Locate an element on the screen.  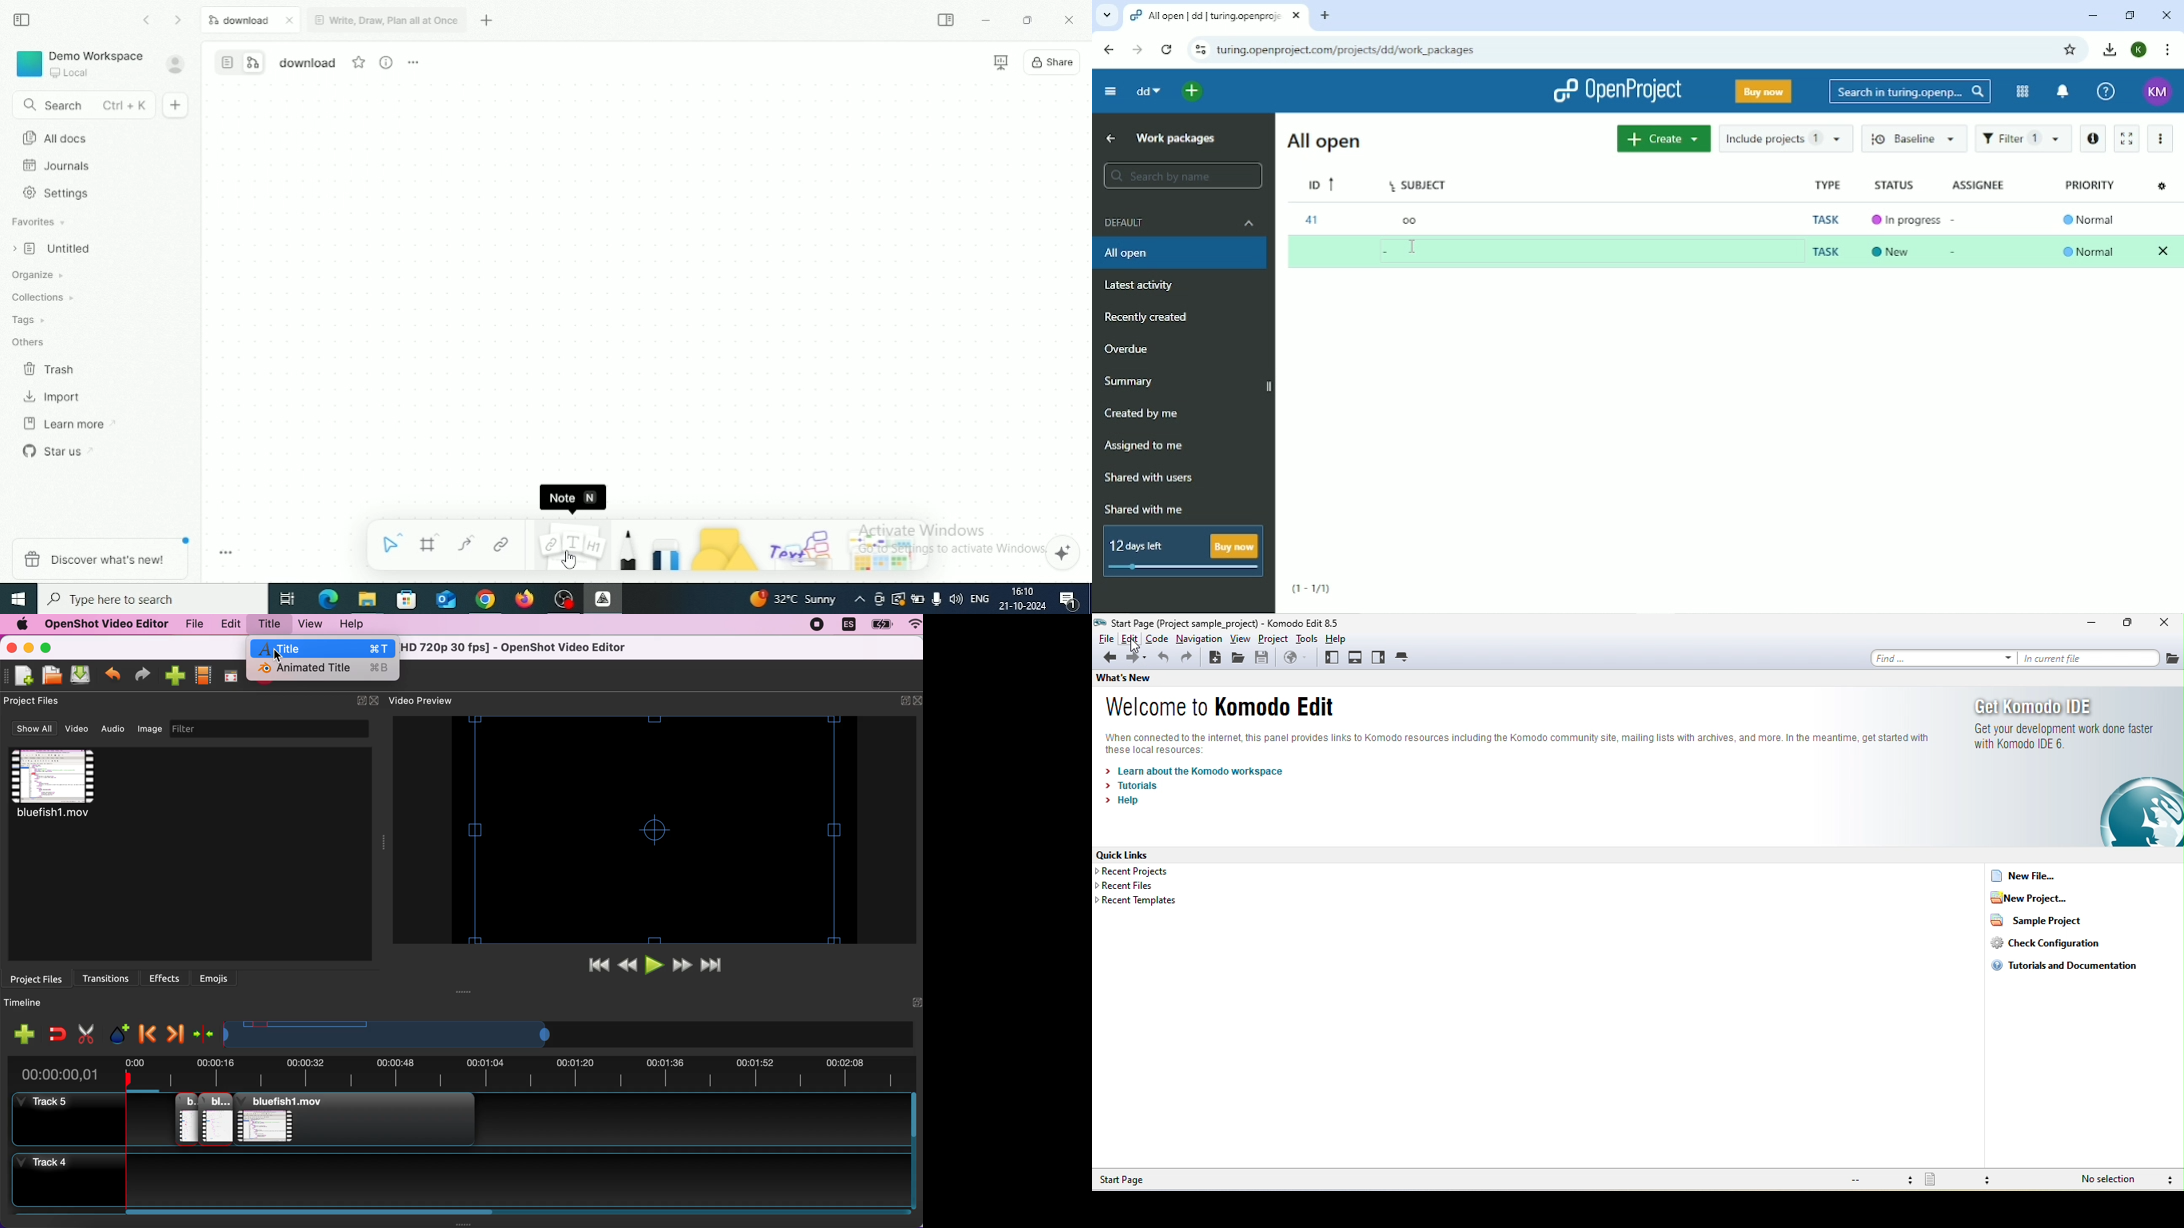
Temperature is located at coordinates (793, 598).